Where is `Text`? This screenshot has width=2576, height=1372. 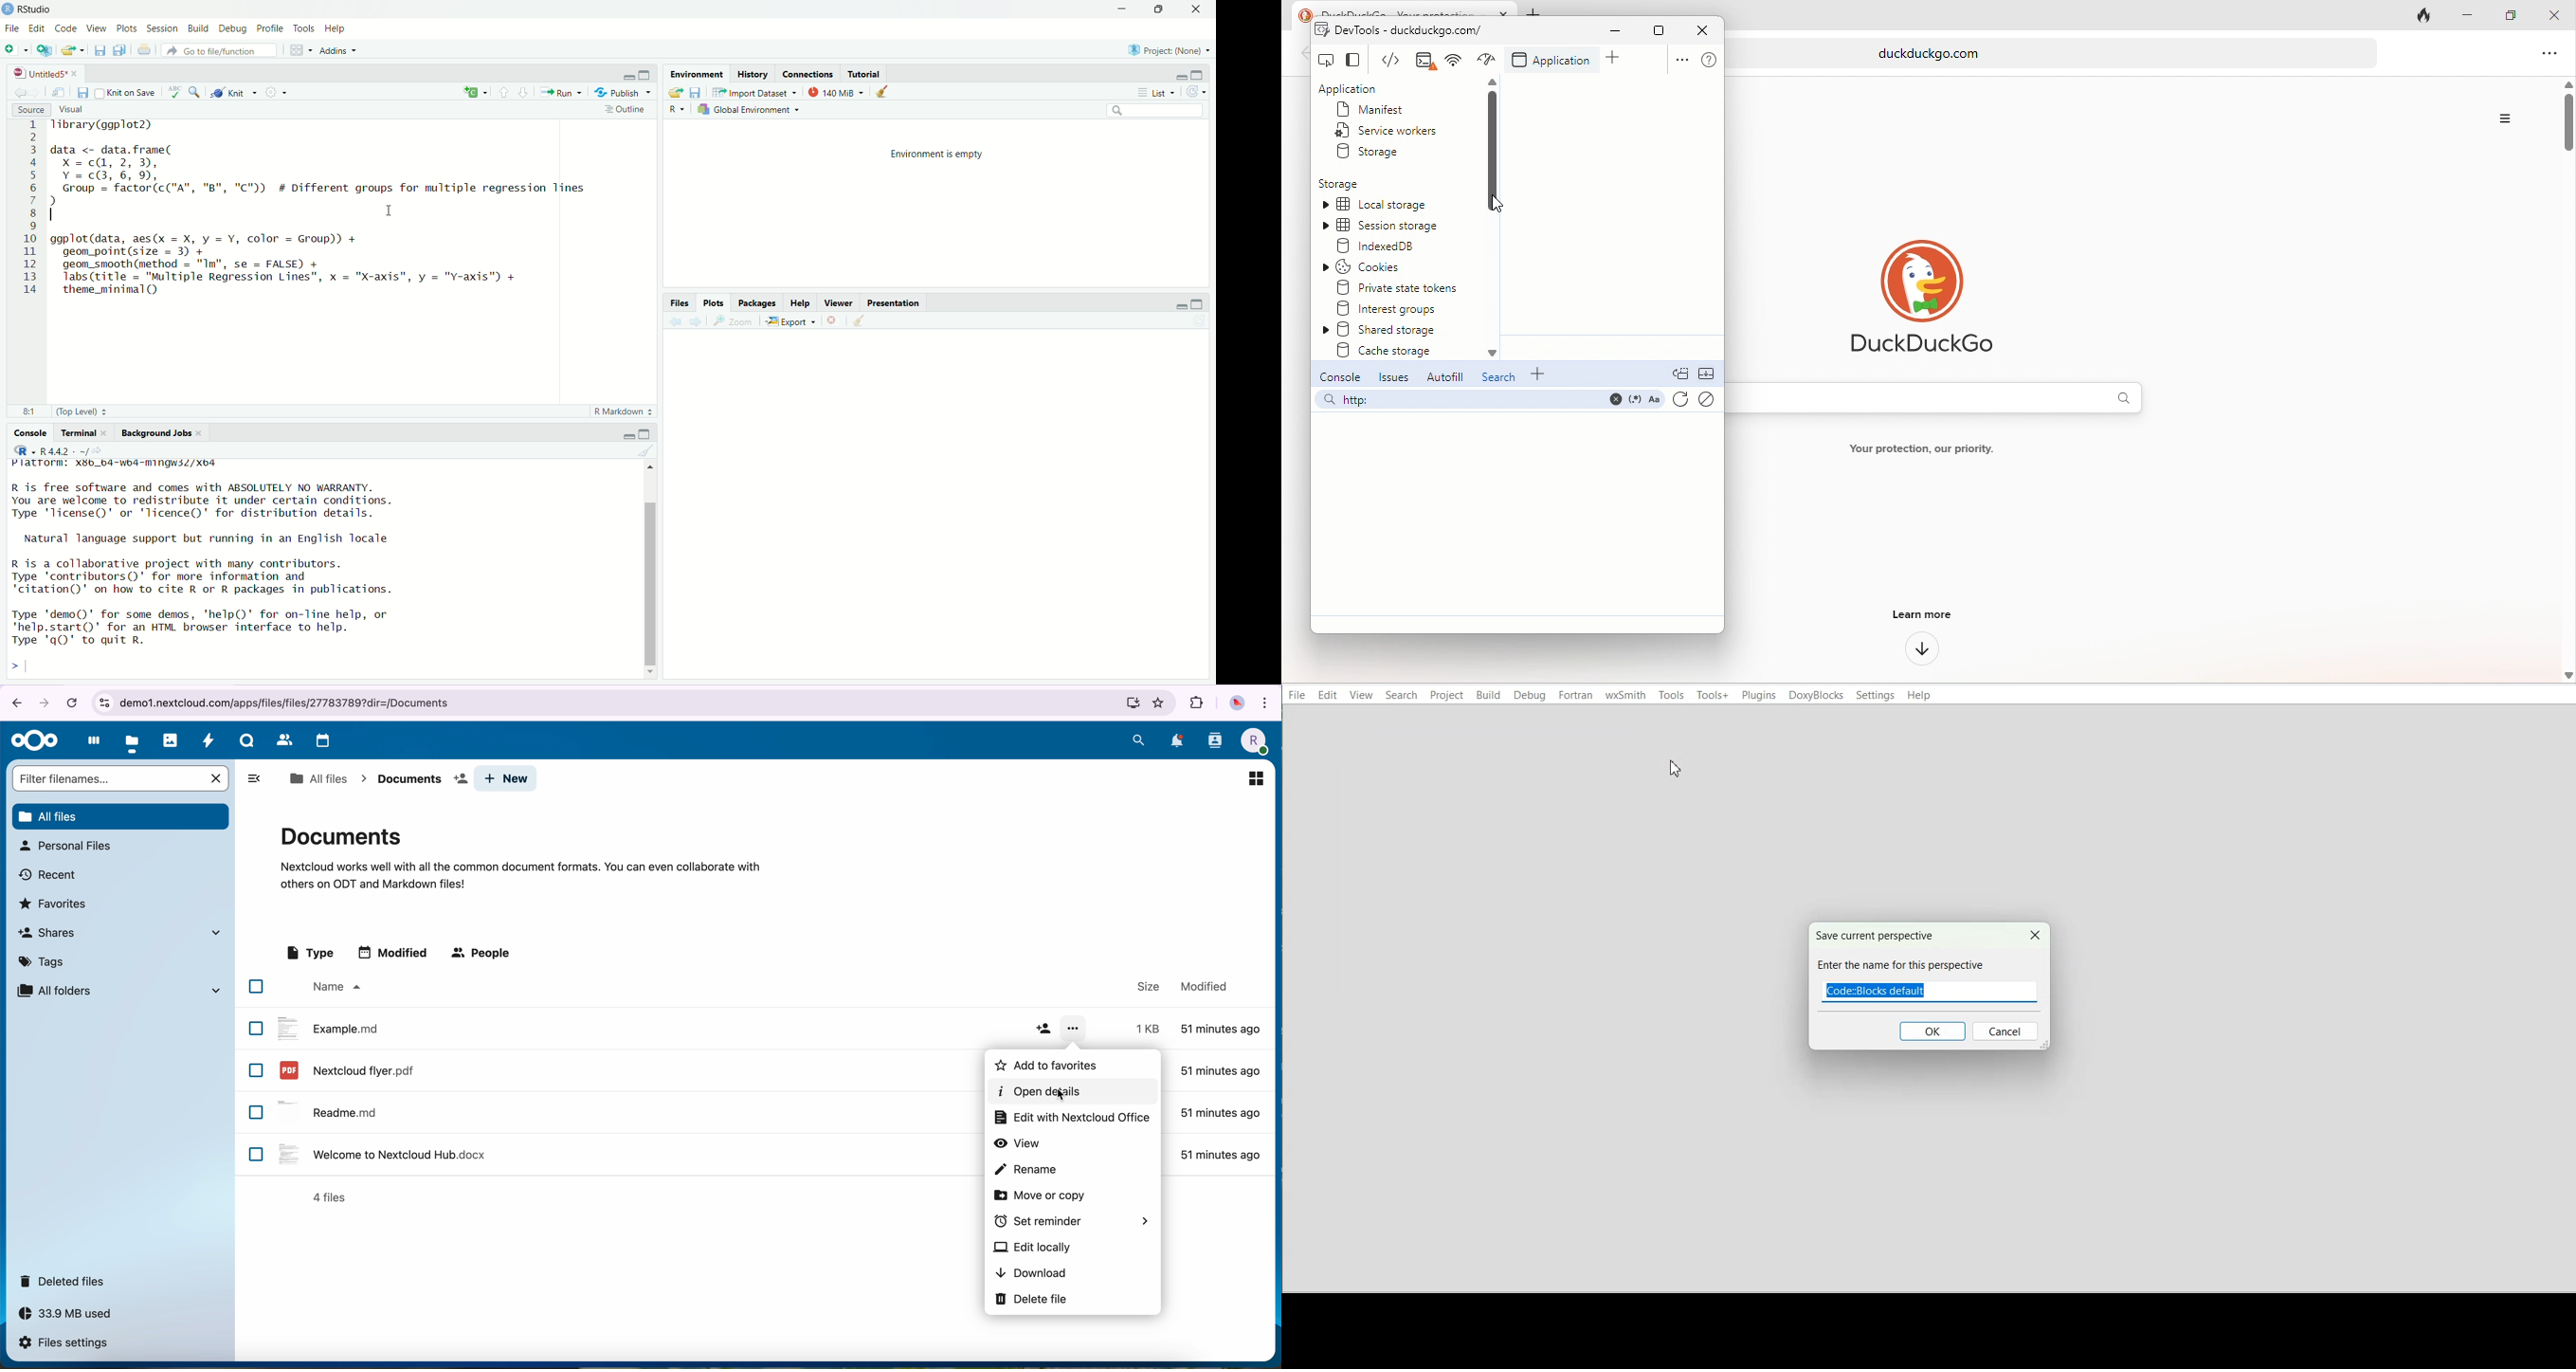 Text is located at coordinates (1904, 952).